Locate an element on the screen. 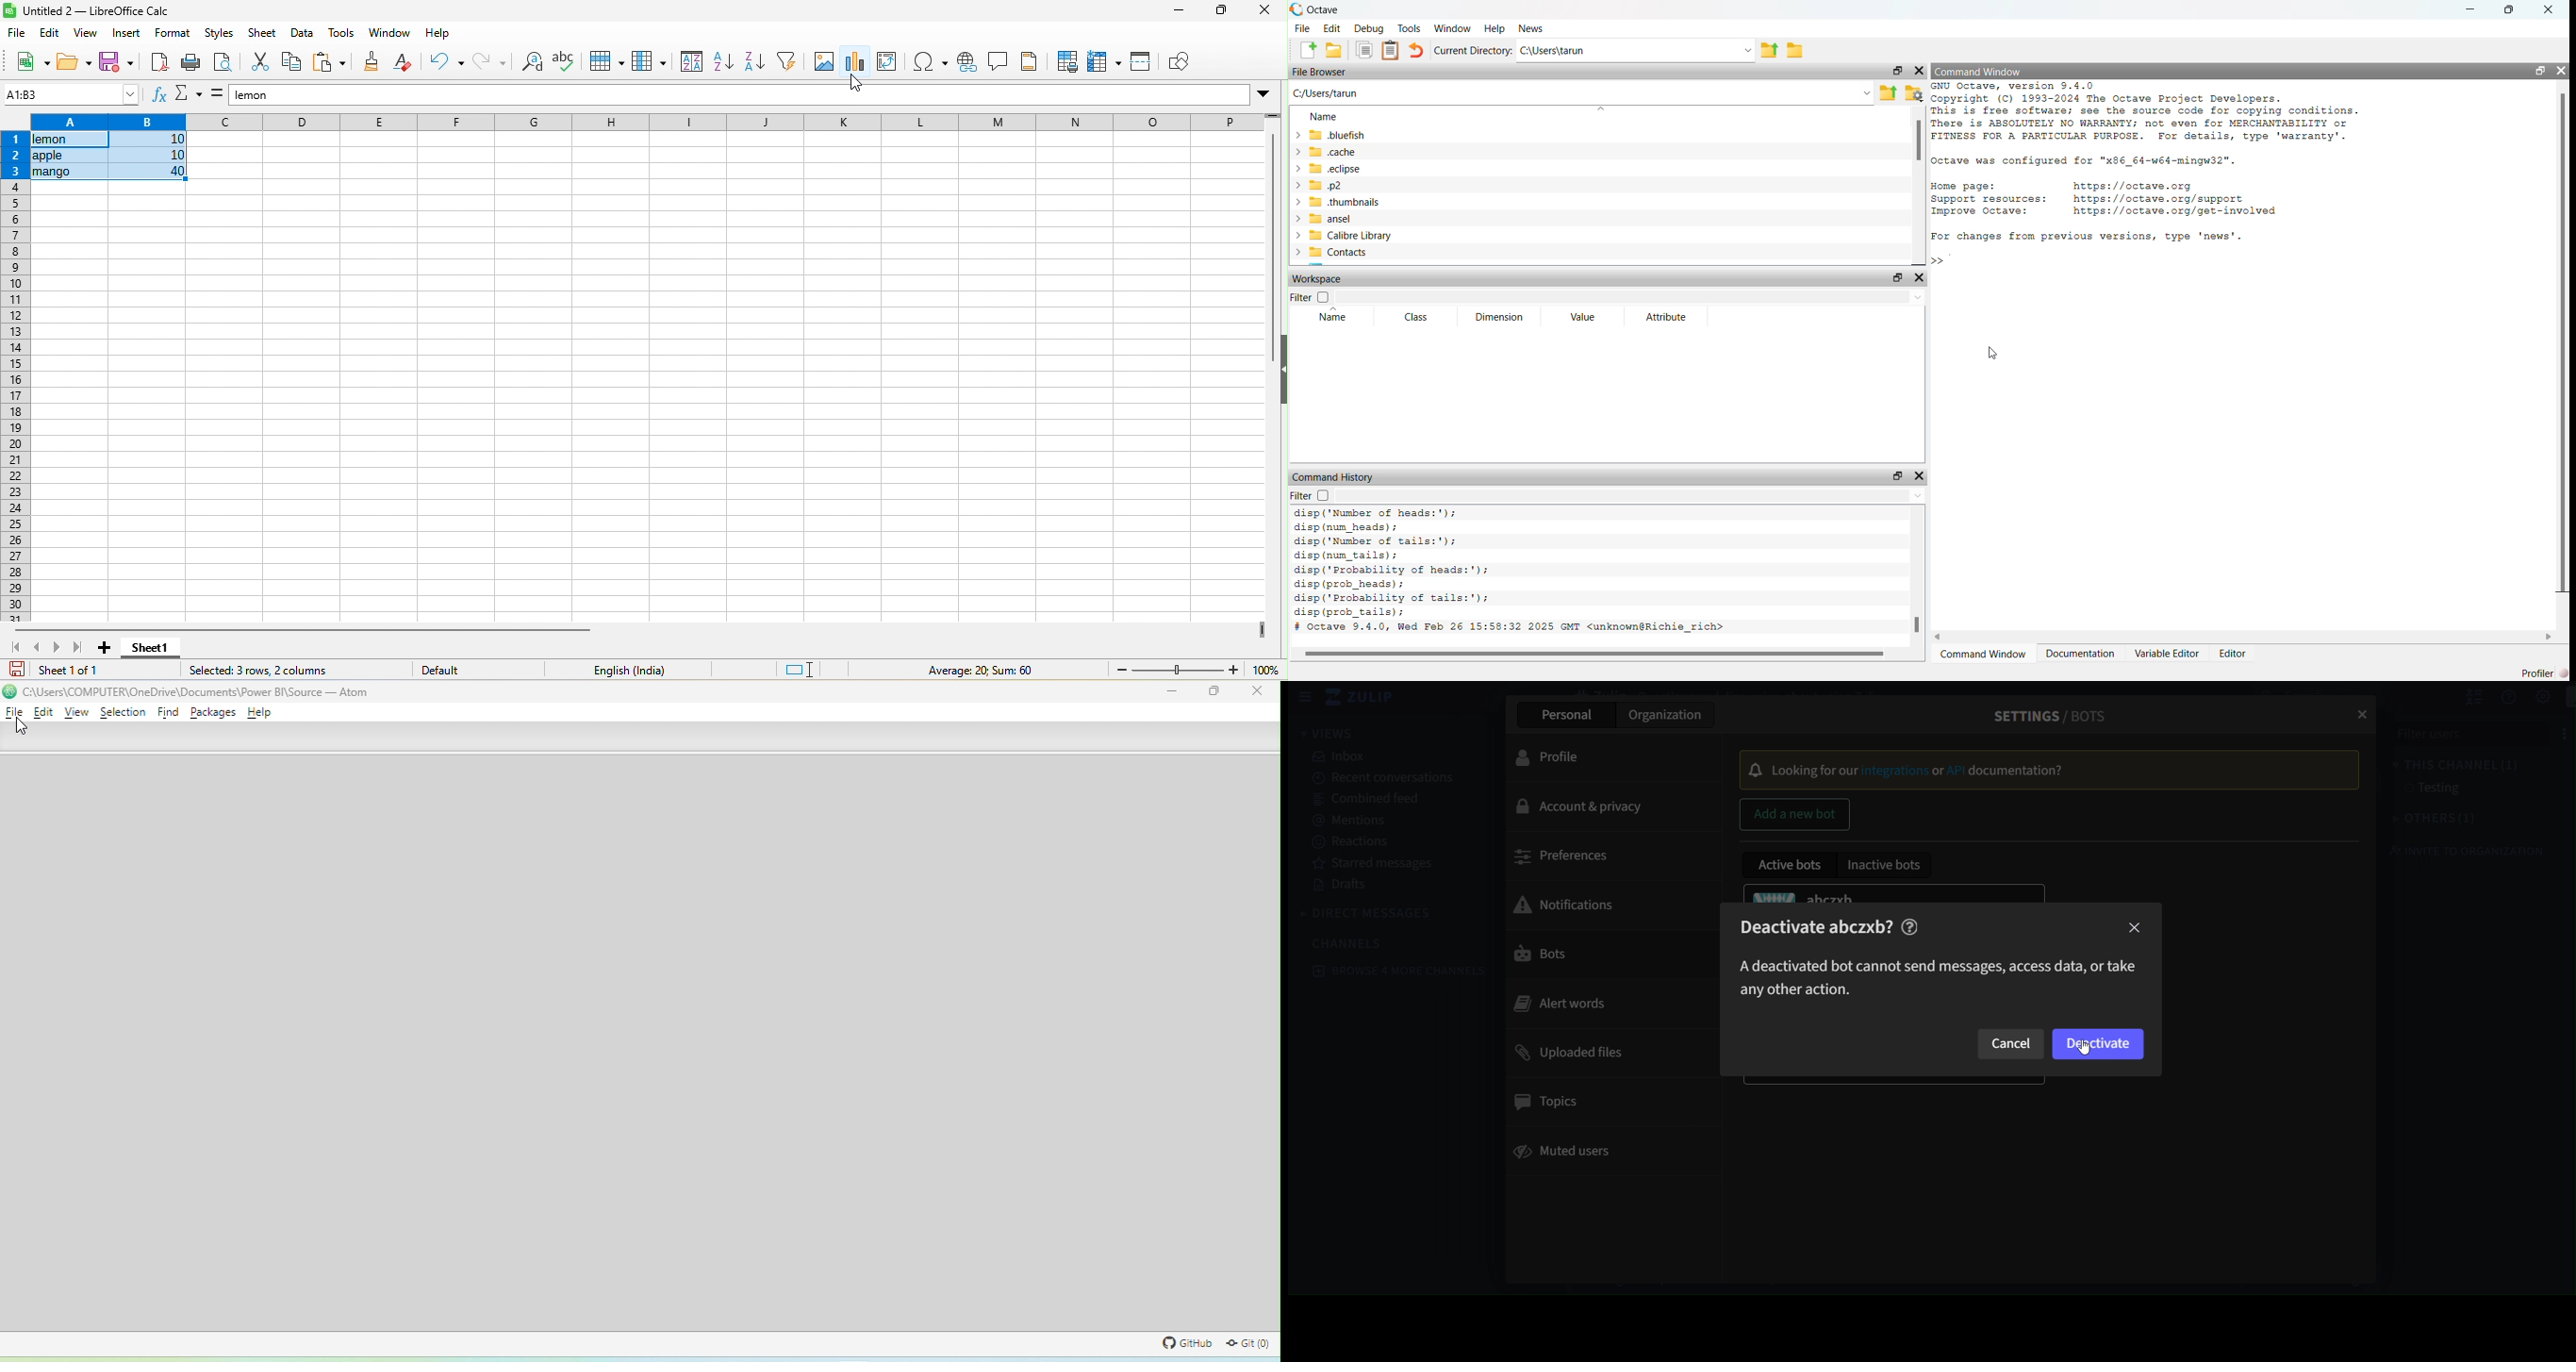  direct messages is located at coordinates (1368, 912).